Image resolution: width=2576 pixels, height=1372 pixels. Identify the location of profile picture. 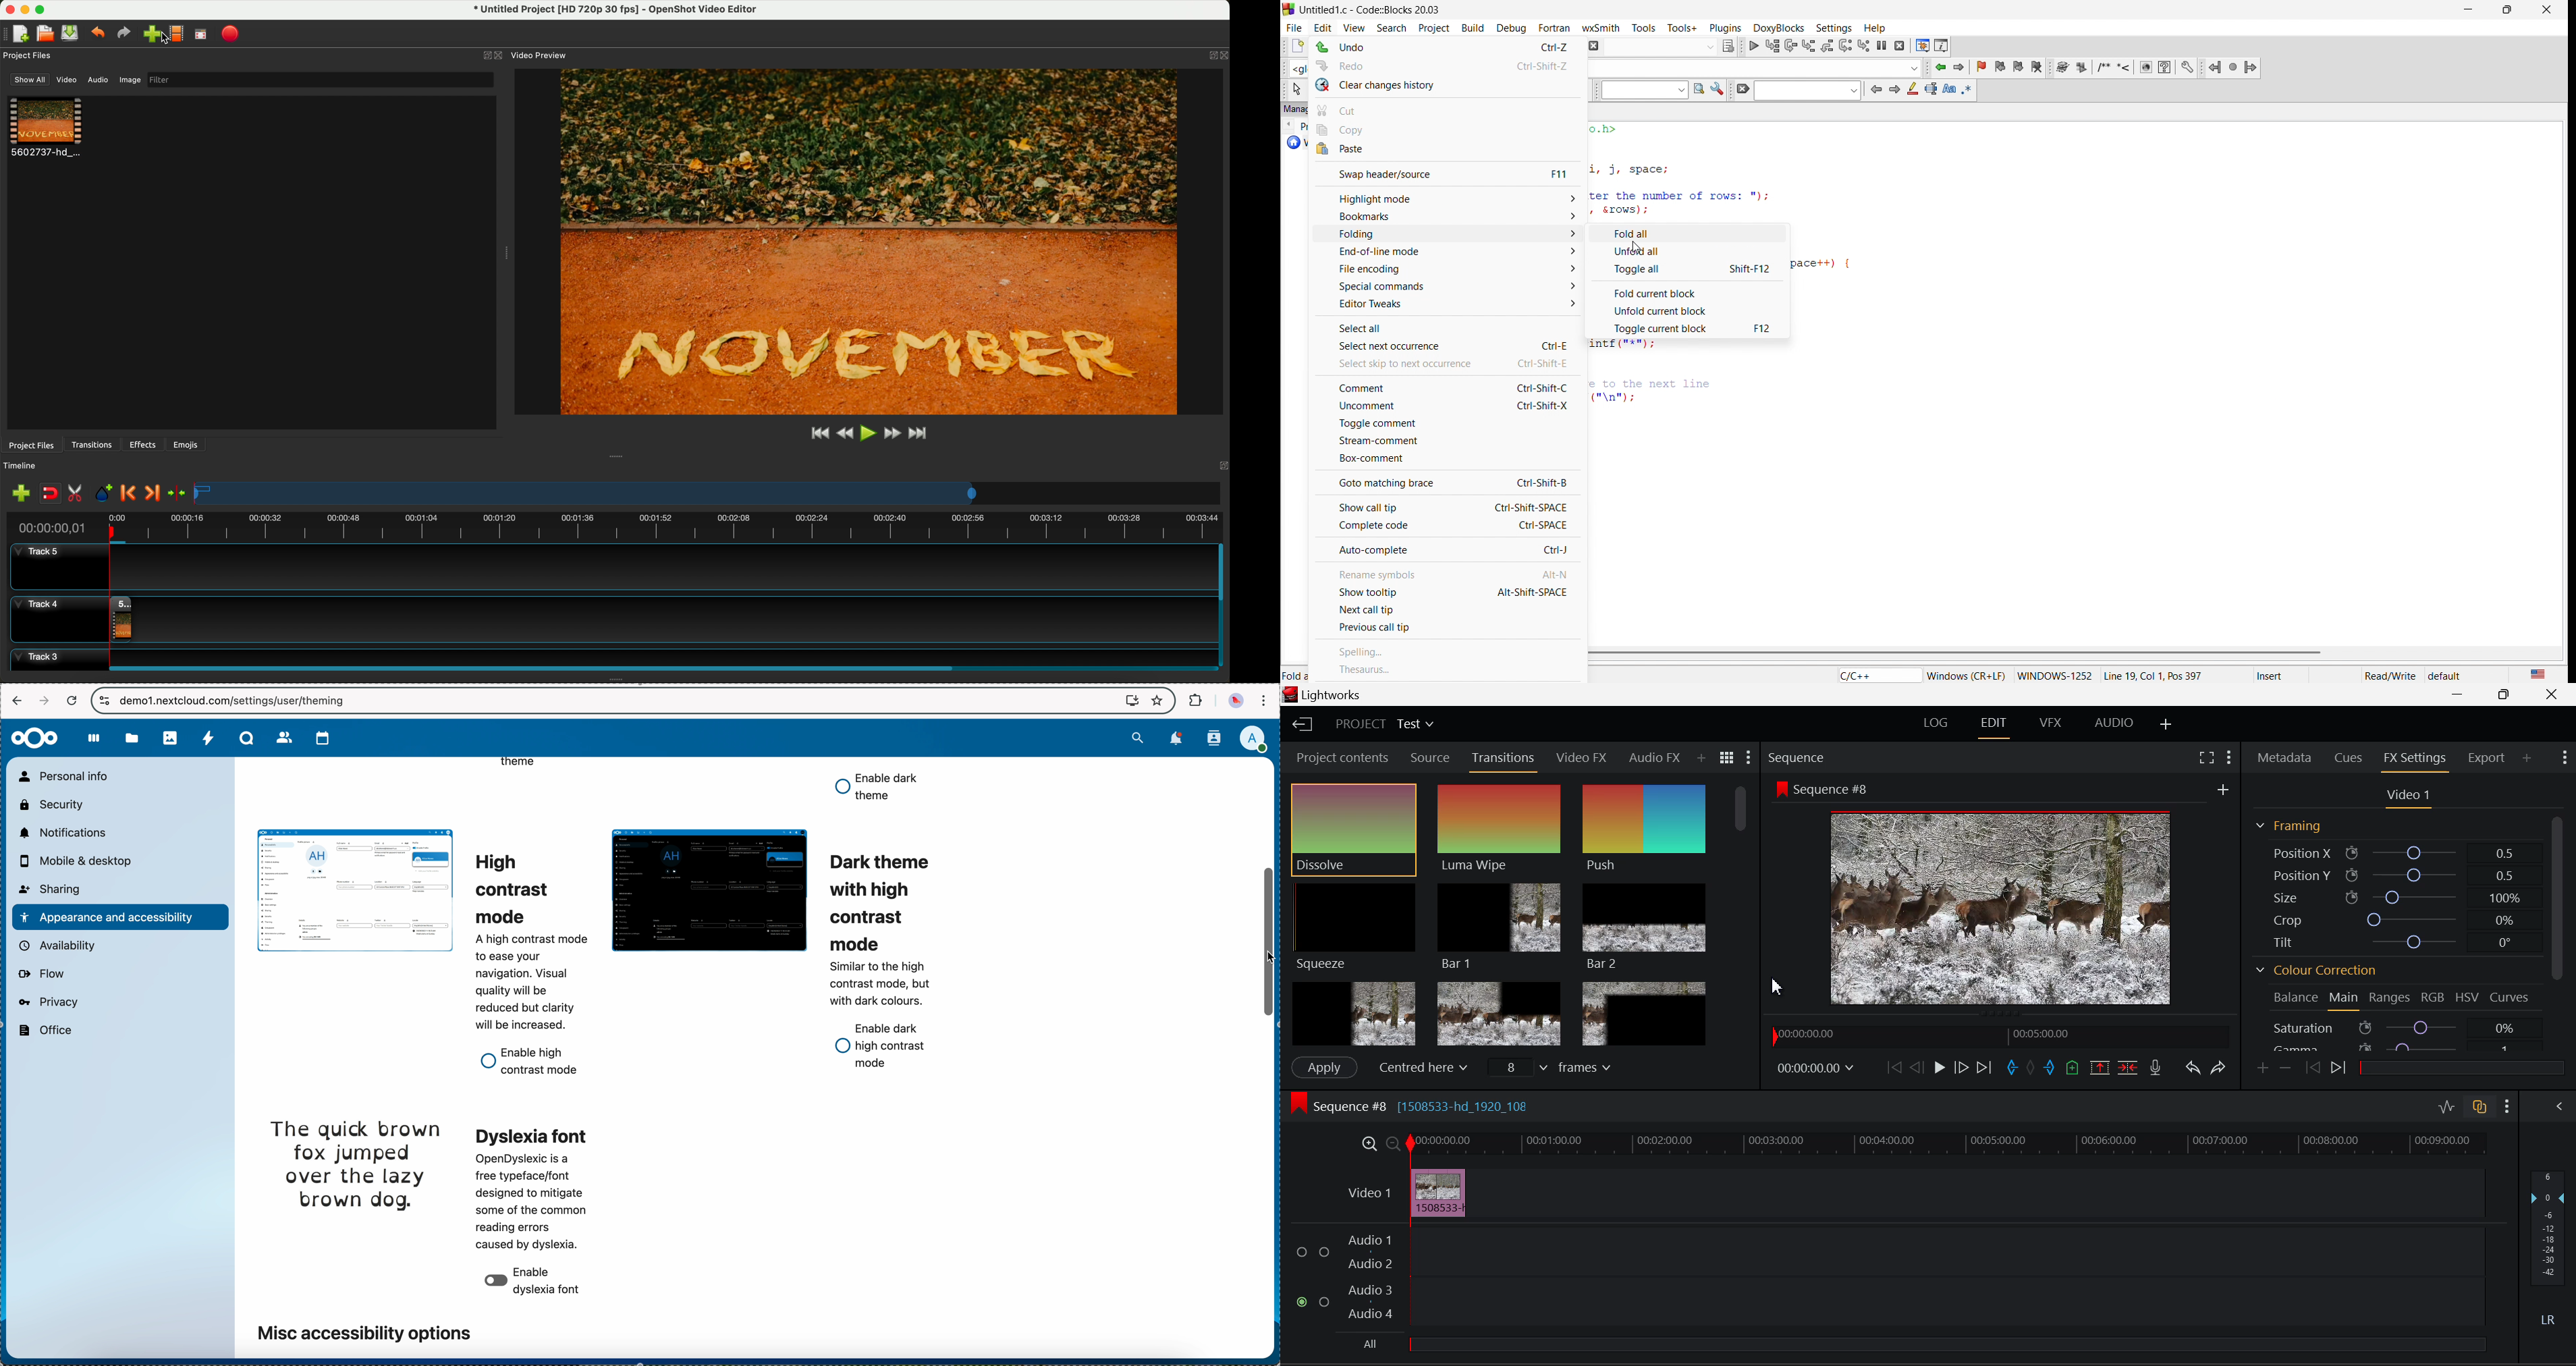
(1234, 701).